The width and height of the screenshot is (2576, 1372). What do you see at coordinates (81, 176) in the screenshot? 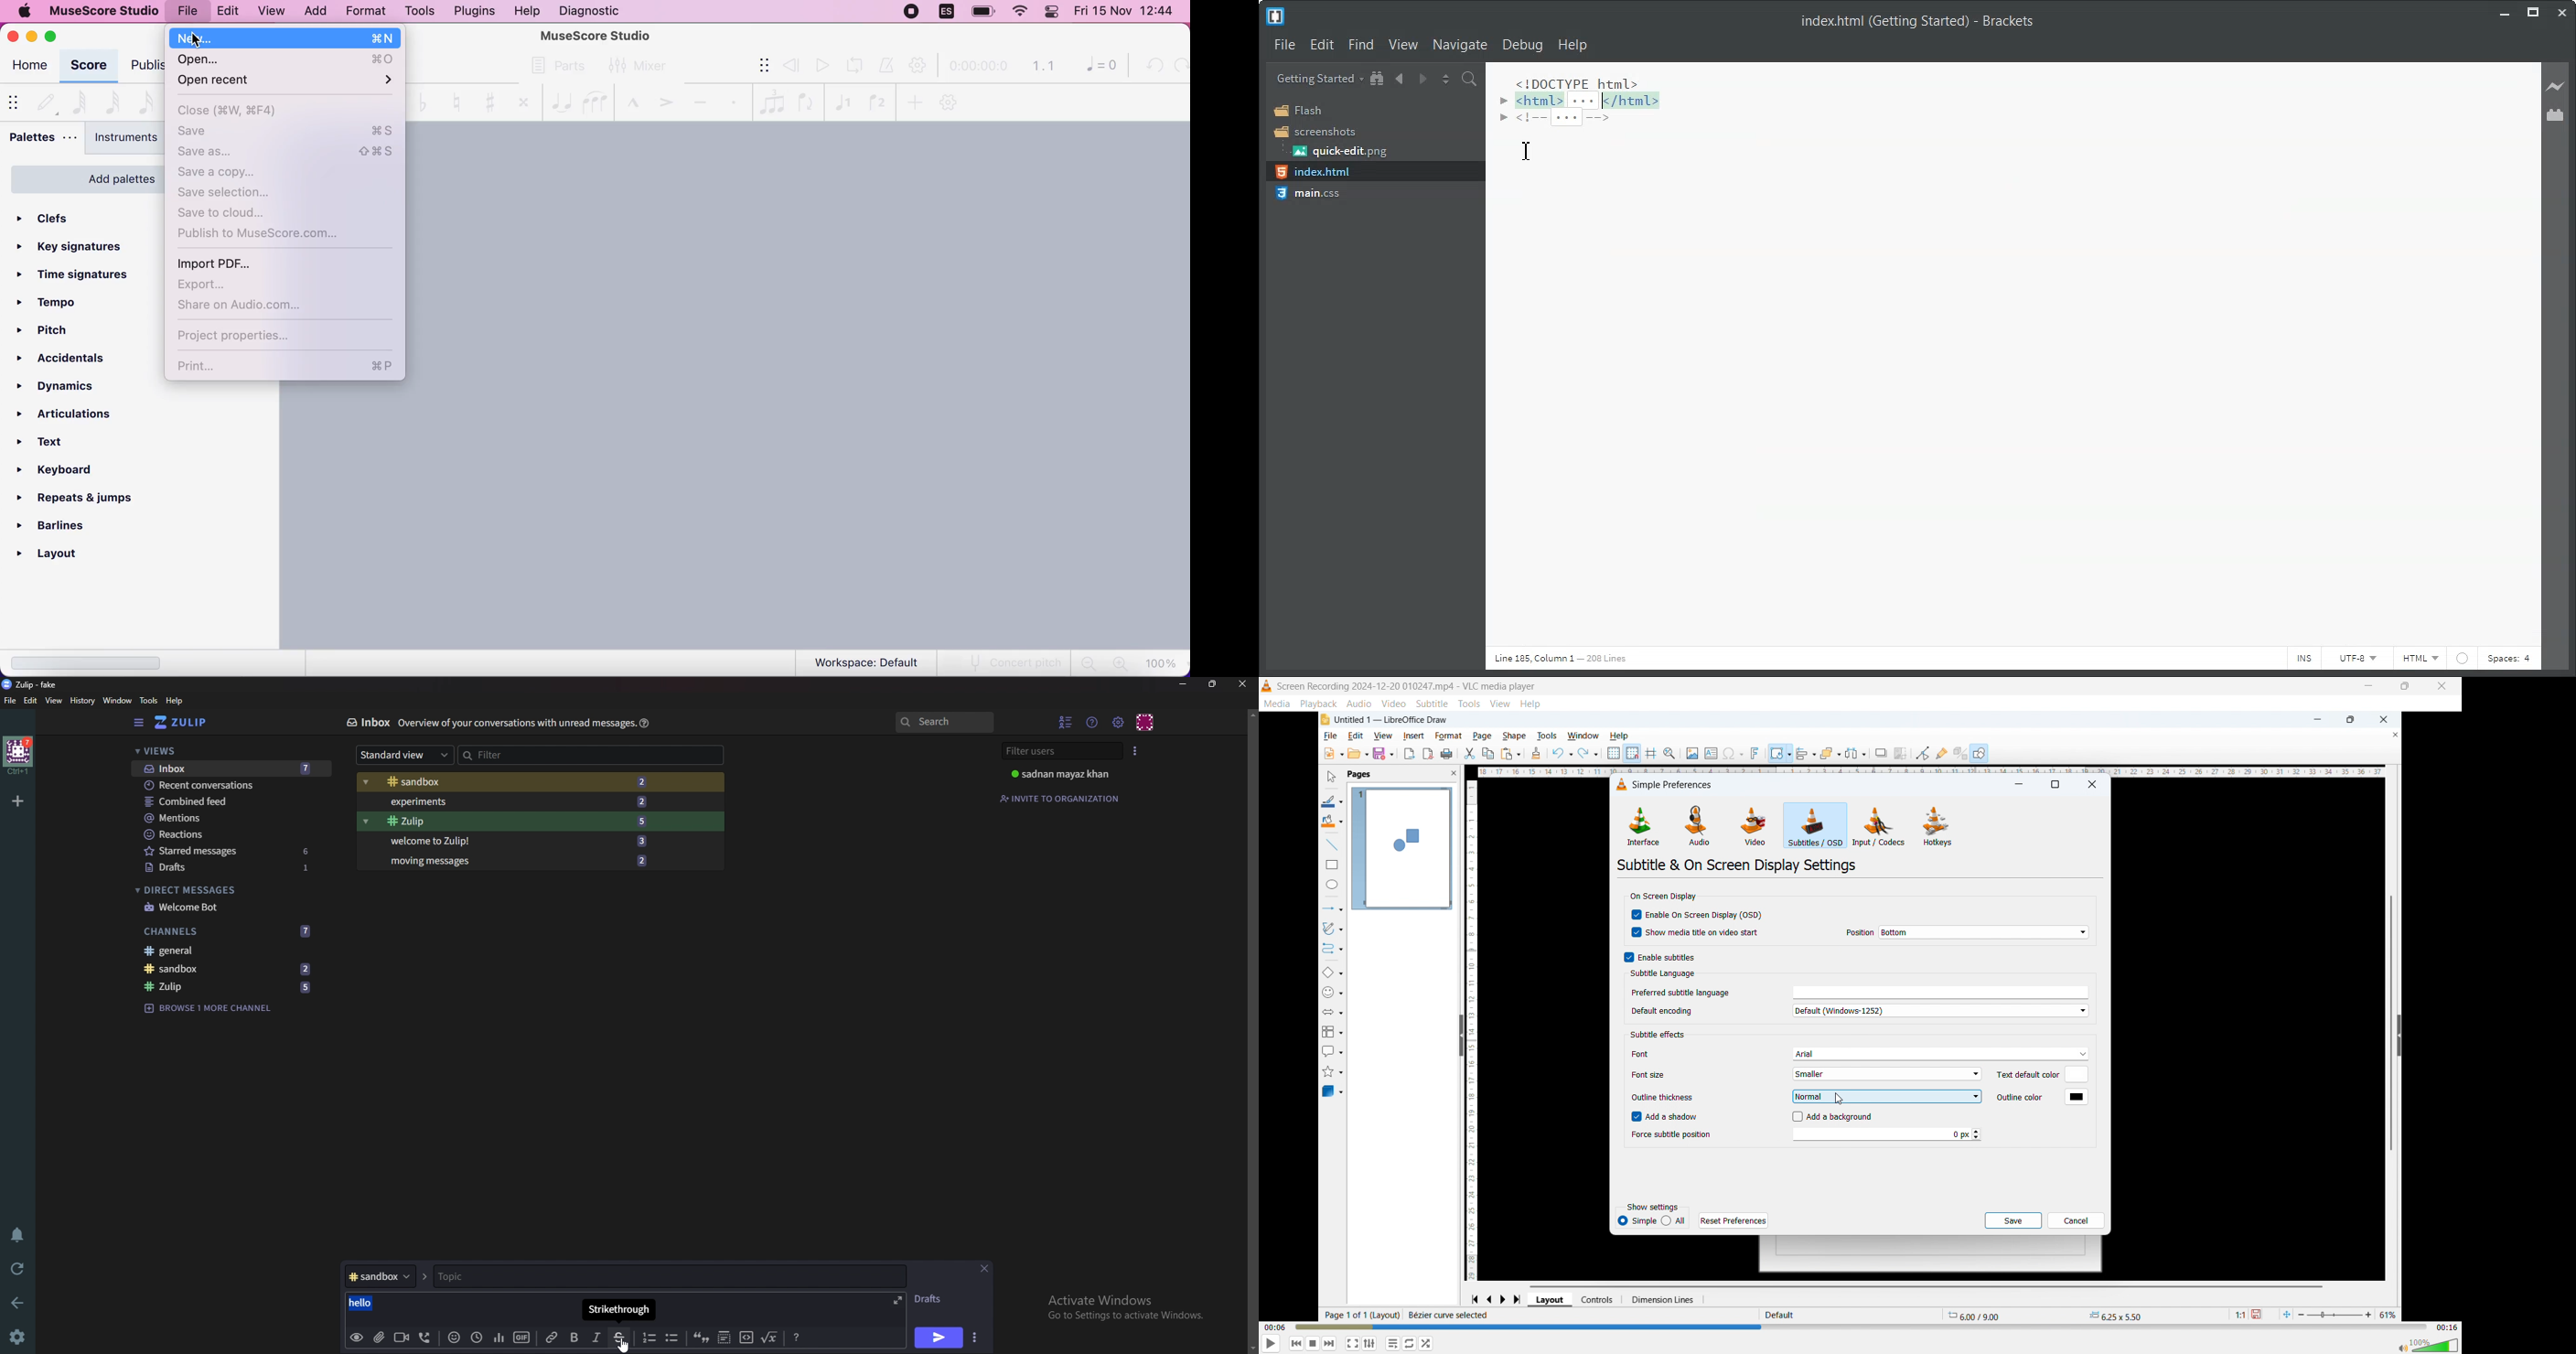
I see `add palettes` at bounding box center [81, 176].